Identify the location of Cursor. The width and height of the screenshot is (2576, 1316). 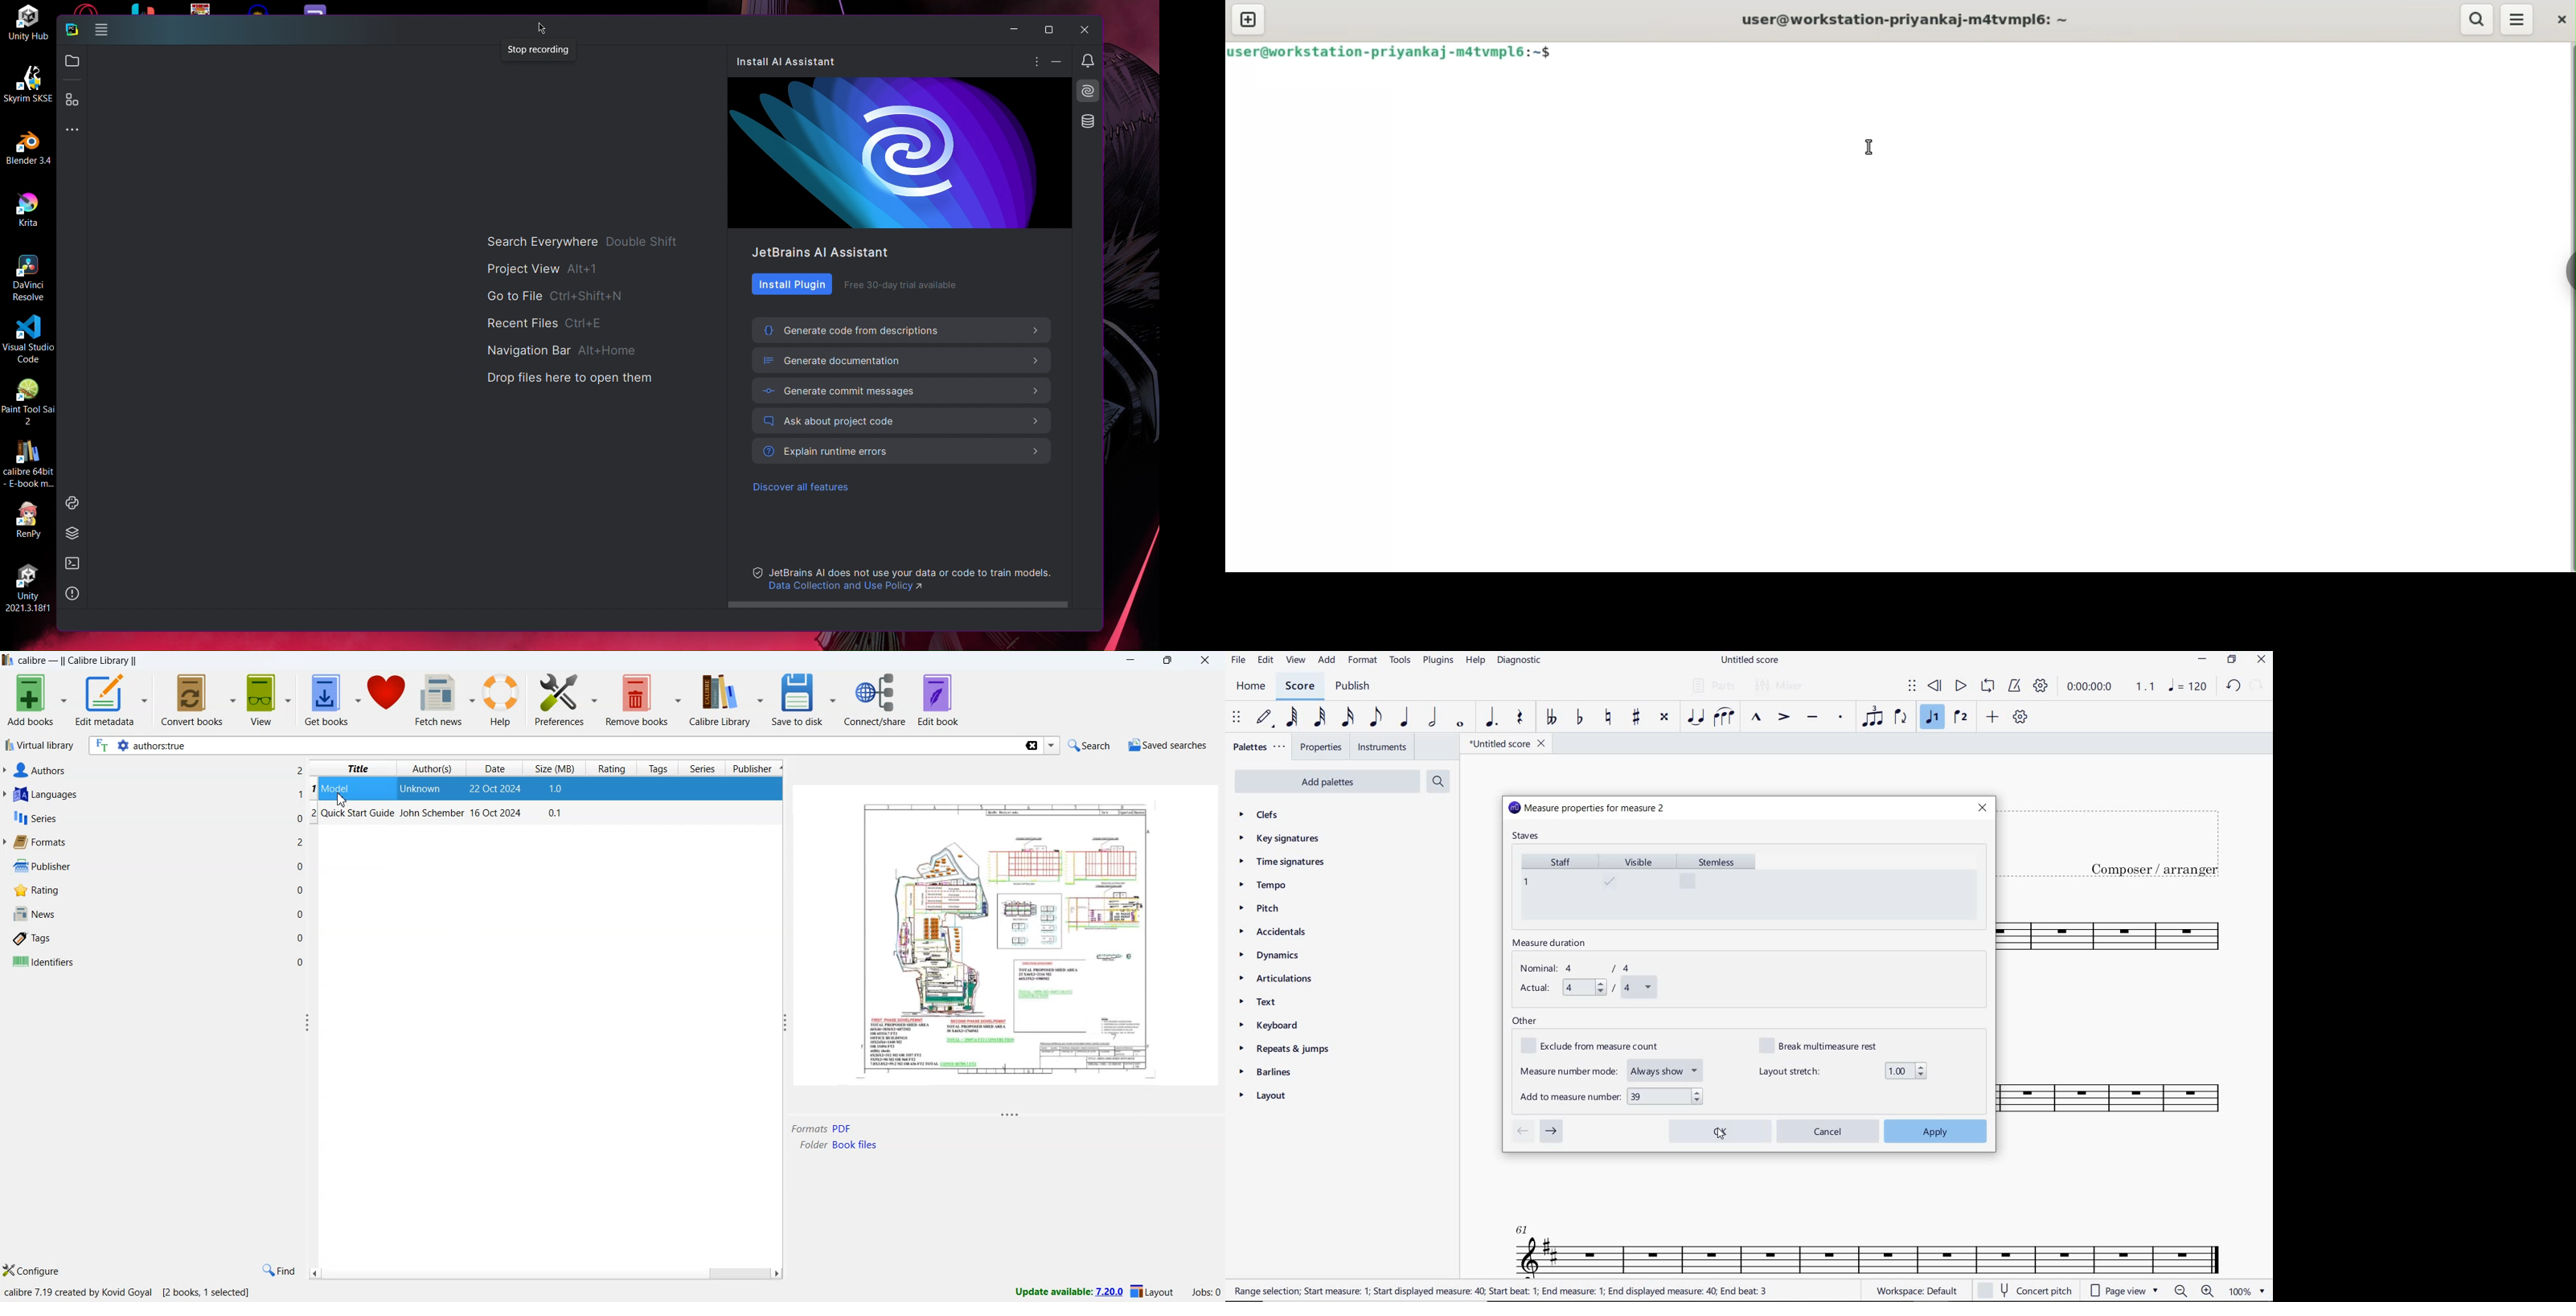
(542, 26).